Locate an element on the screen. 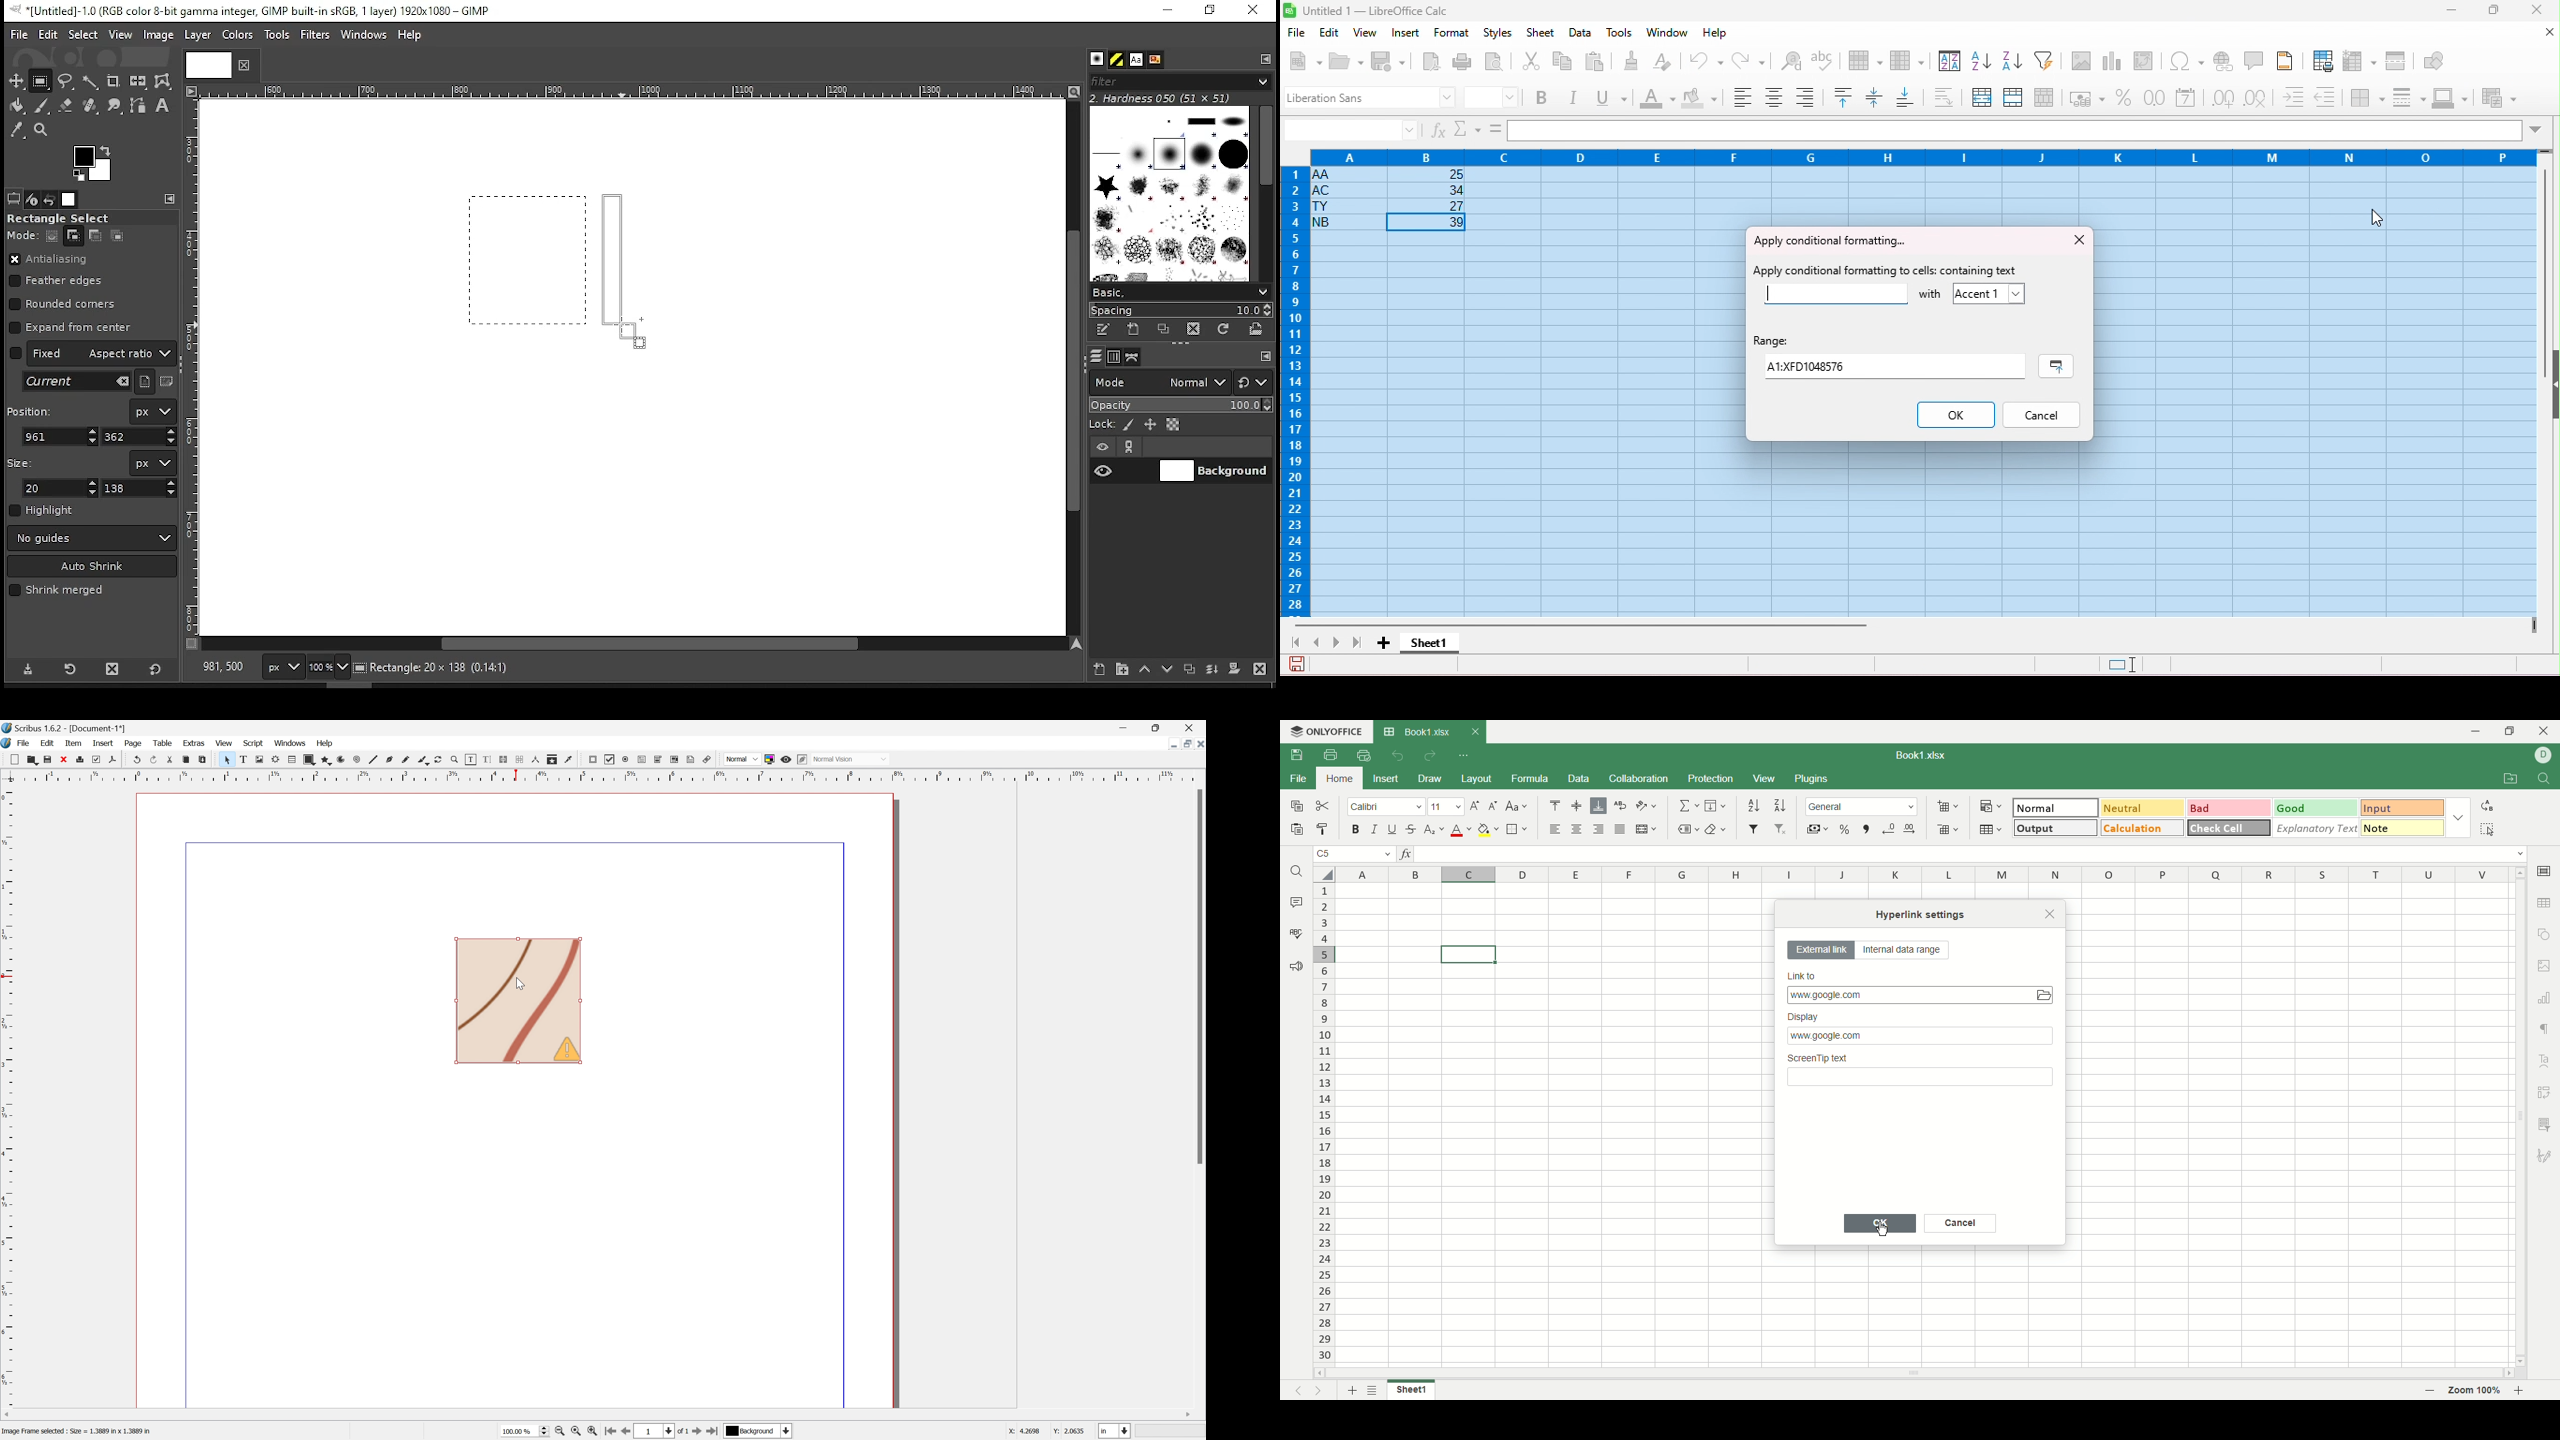 This screenshot has height=1456, width=2576. find and replace is located at coordinates (1792, 61).